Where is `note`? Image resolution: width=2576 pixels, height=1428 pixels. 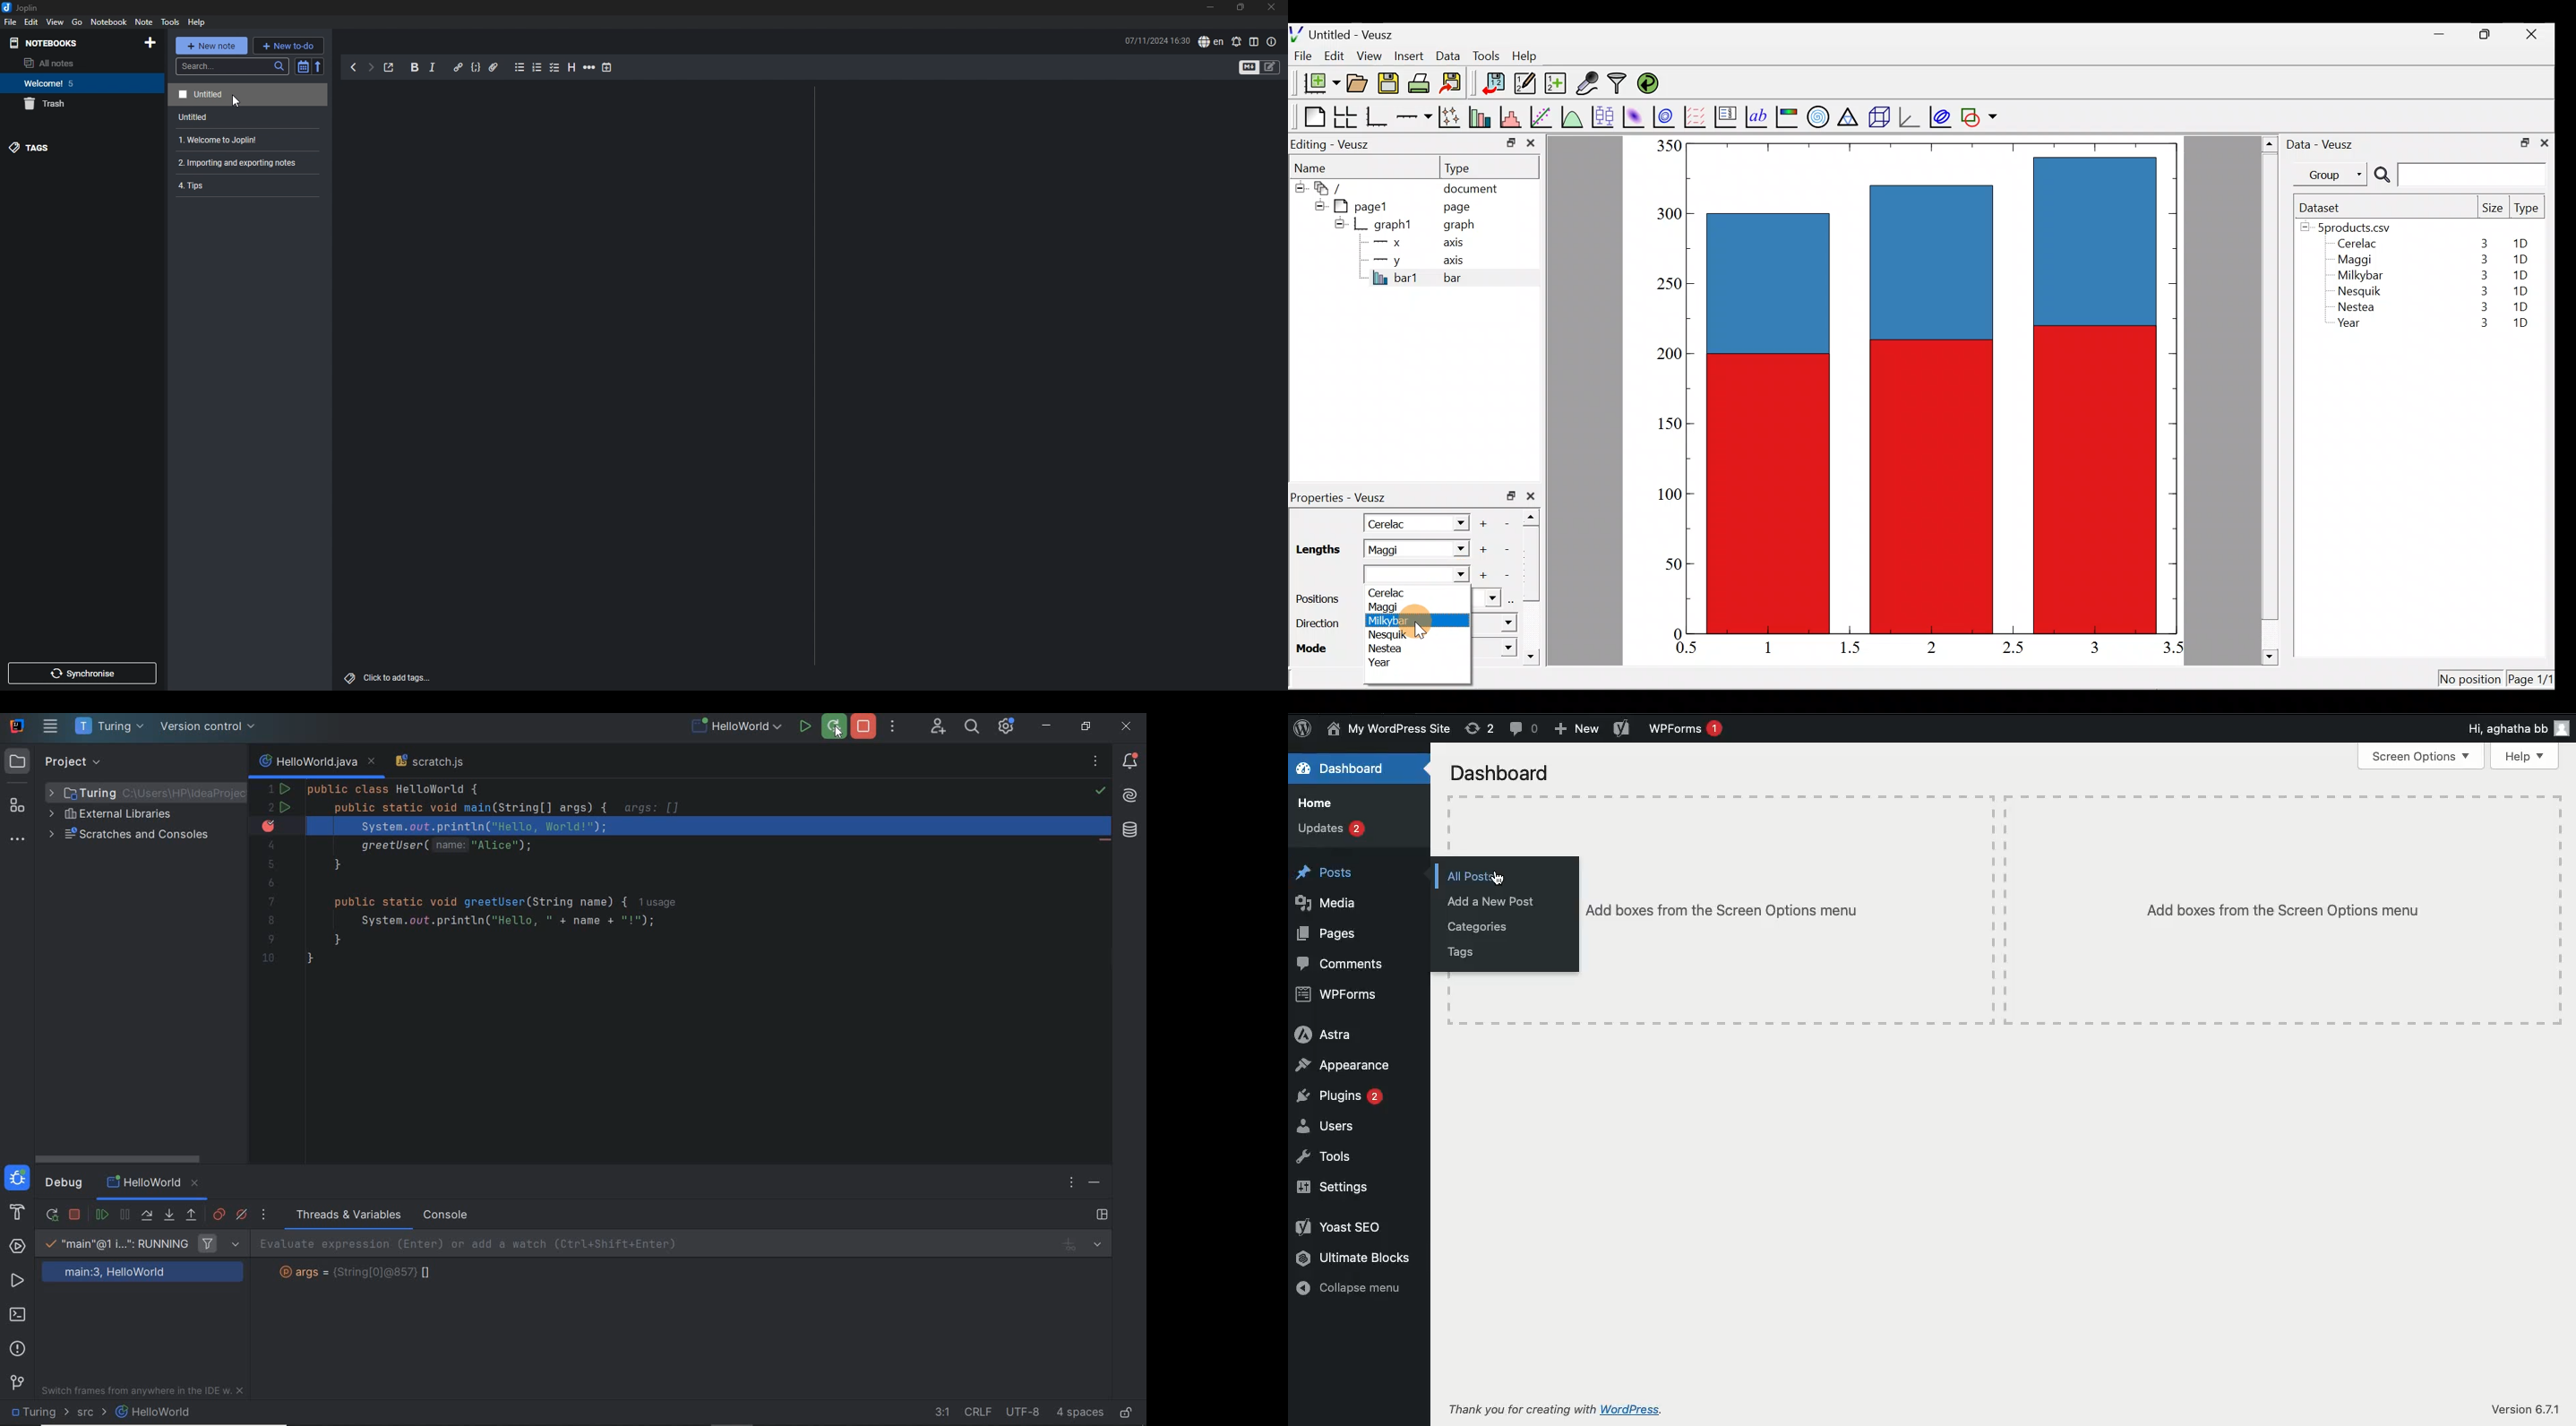
note is located at coordinates (144, 21).